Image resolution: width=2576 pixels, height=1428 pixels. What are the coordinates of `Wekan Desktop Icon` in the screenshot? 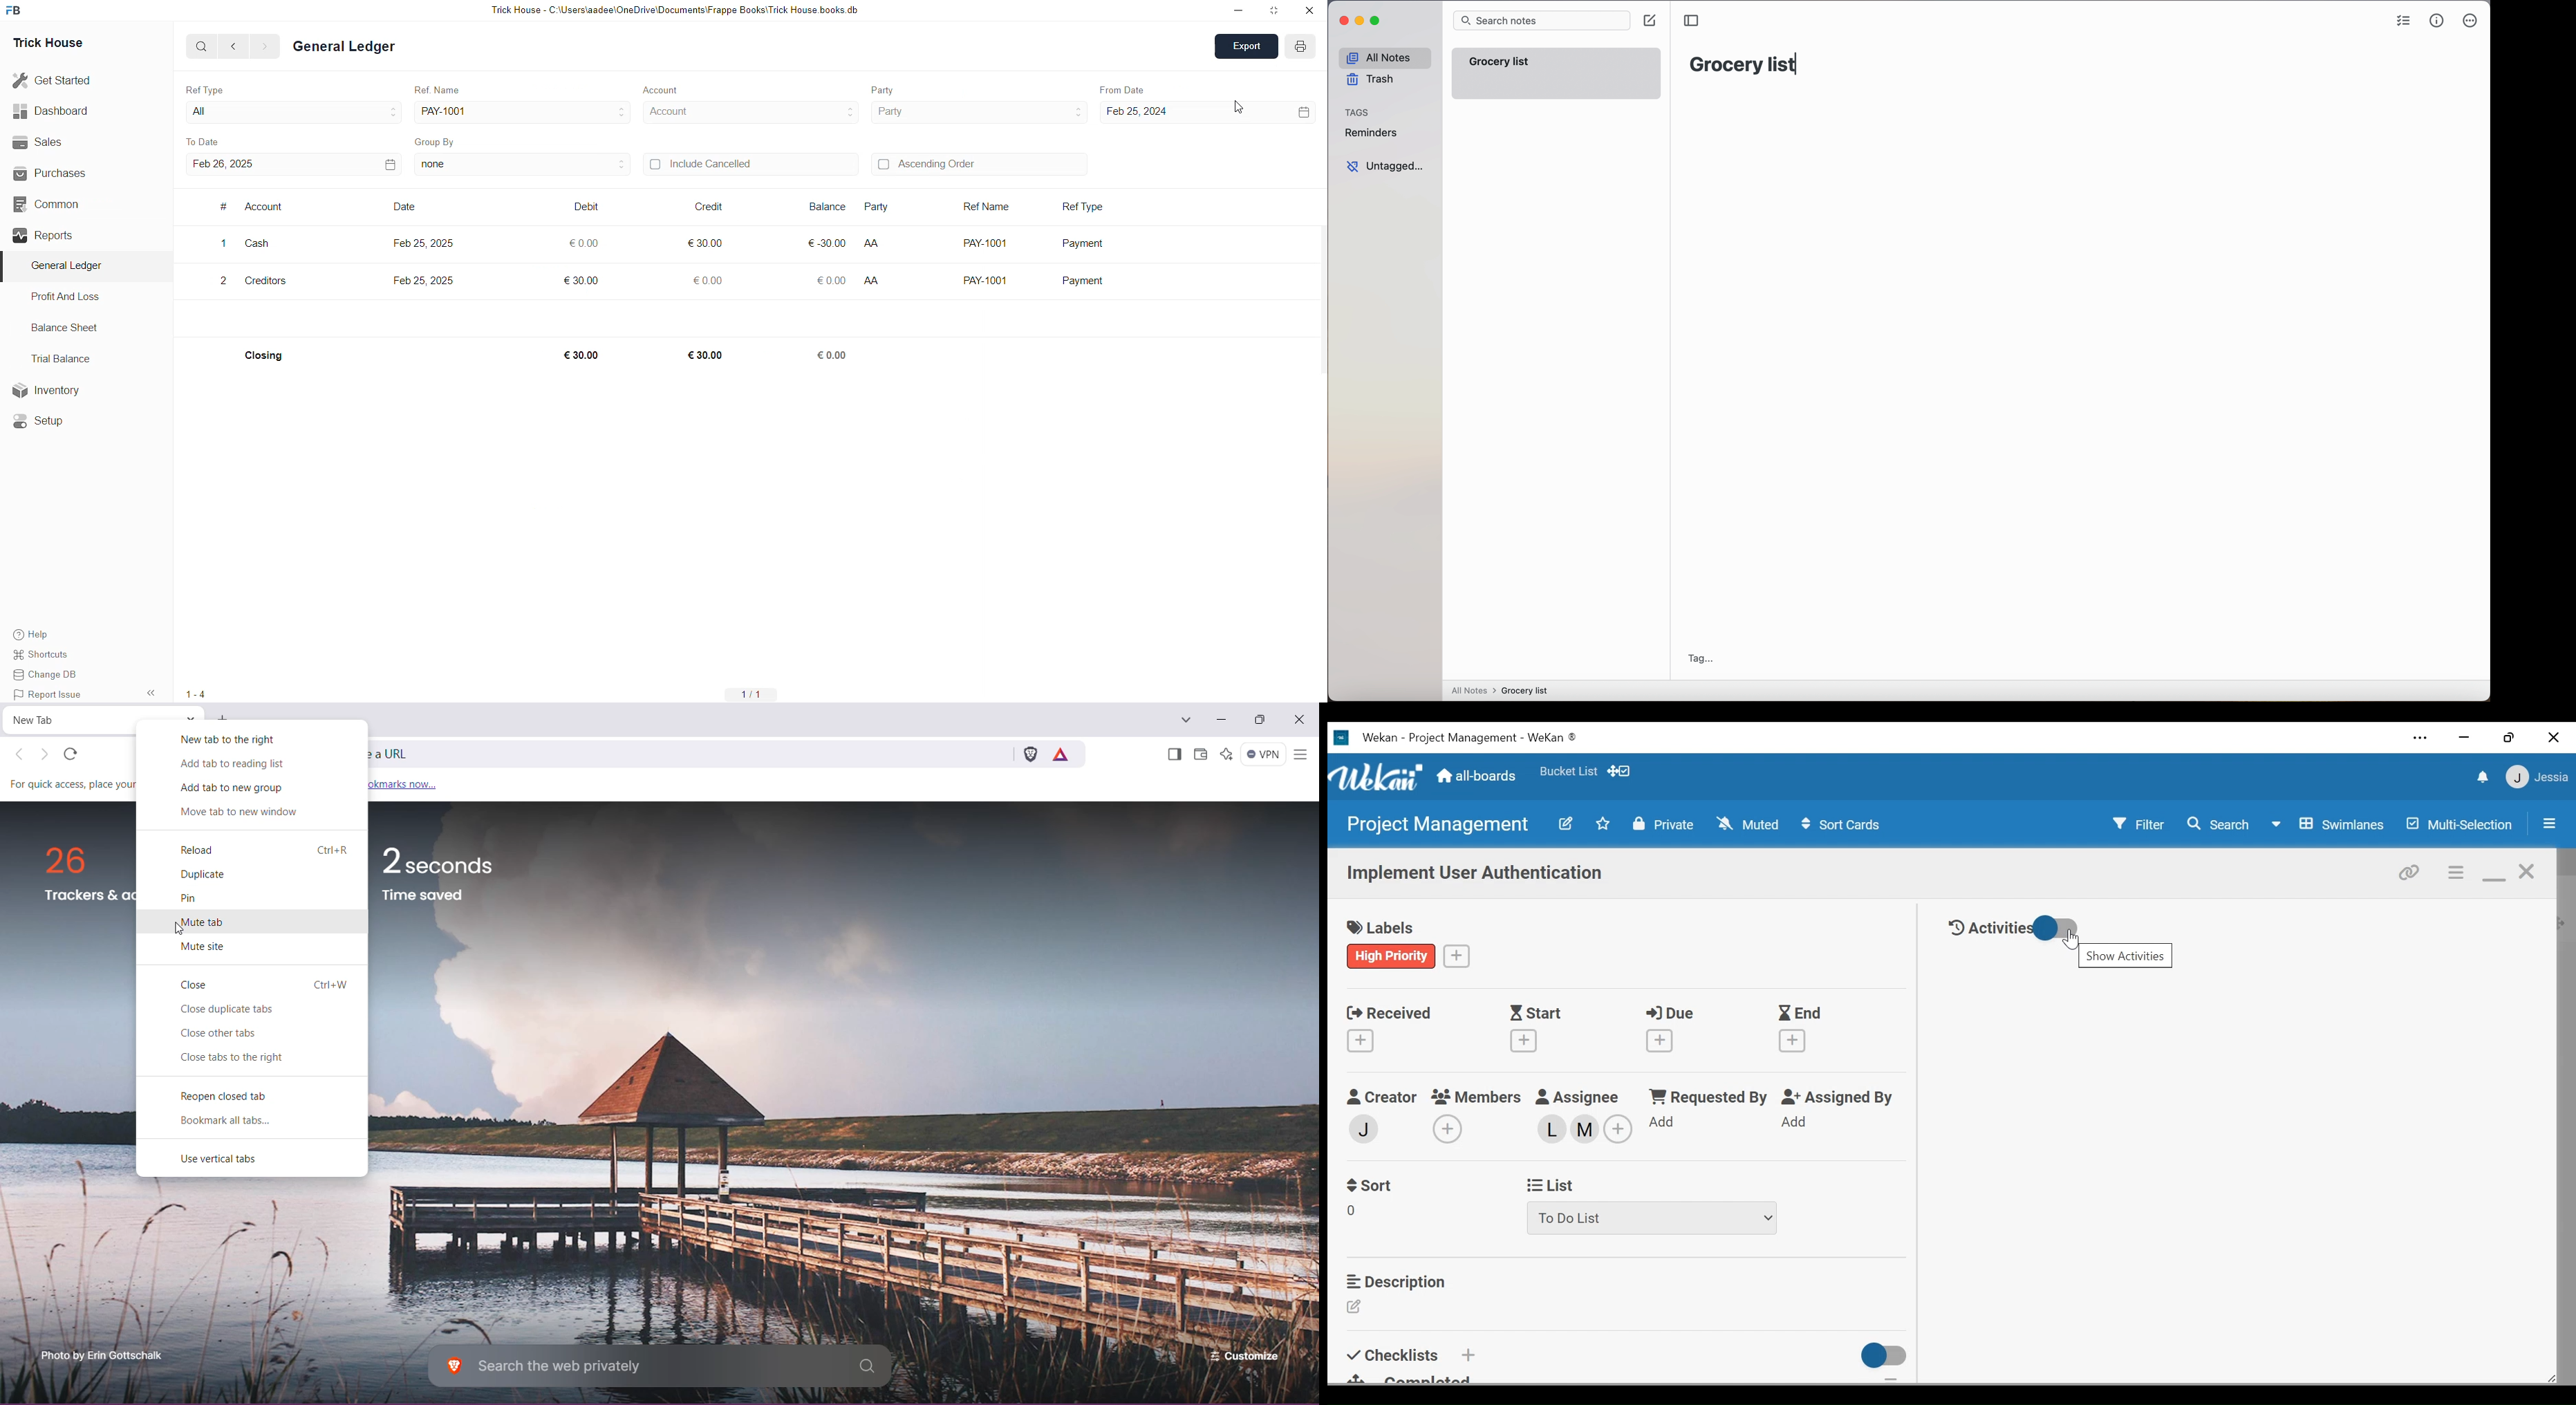 It's located at (1342, 739).